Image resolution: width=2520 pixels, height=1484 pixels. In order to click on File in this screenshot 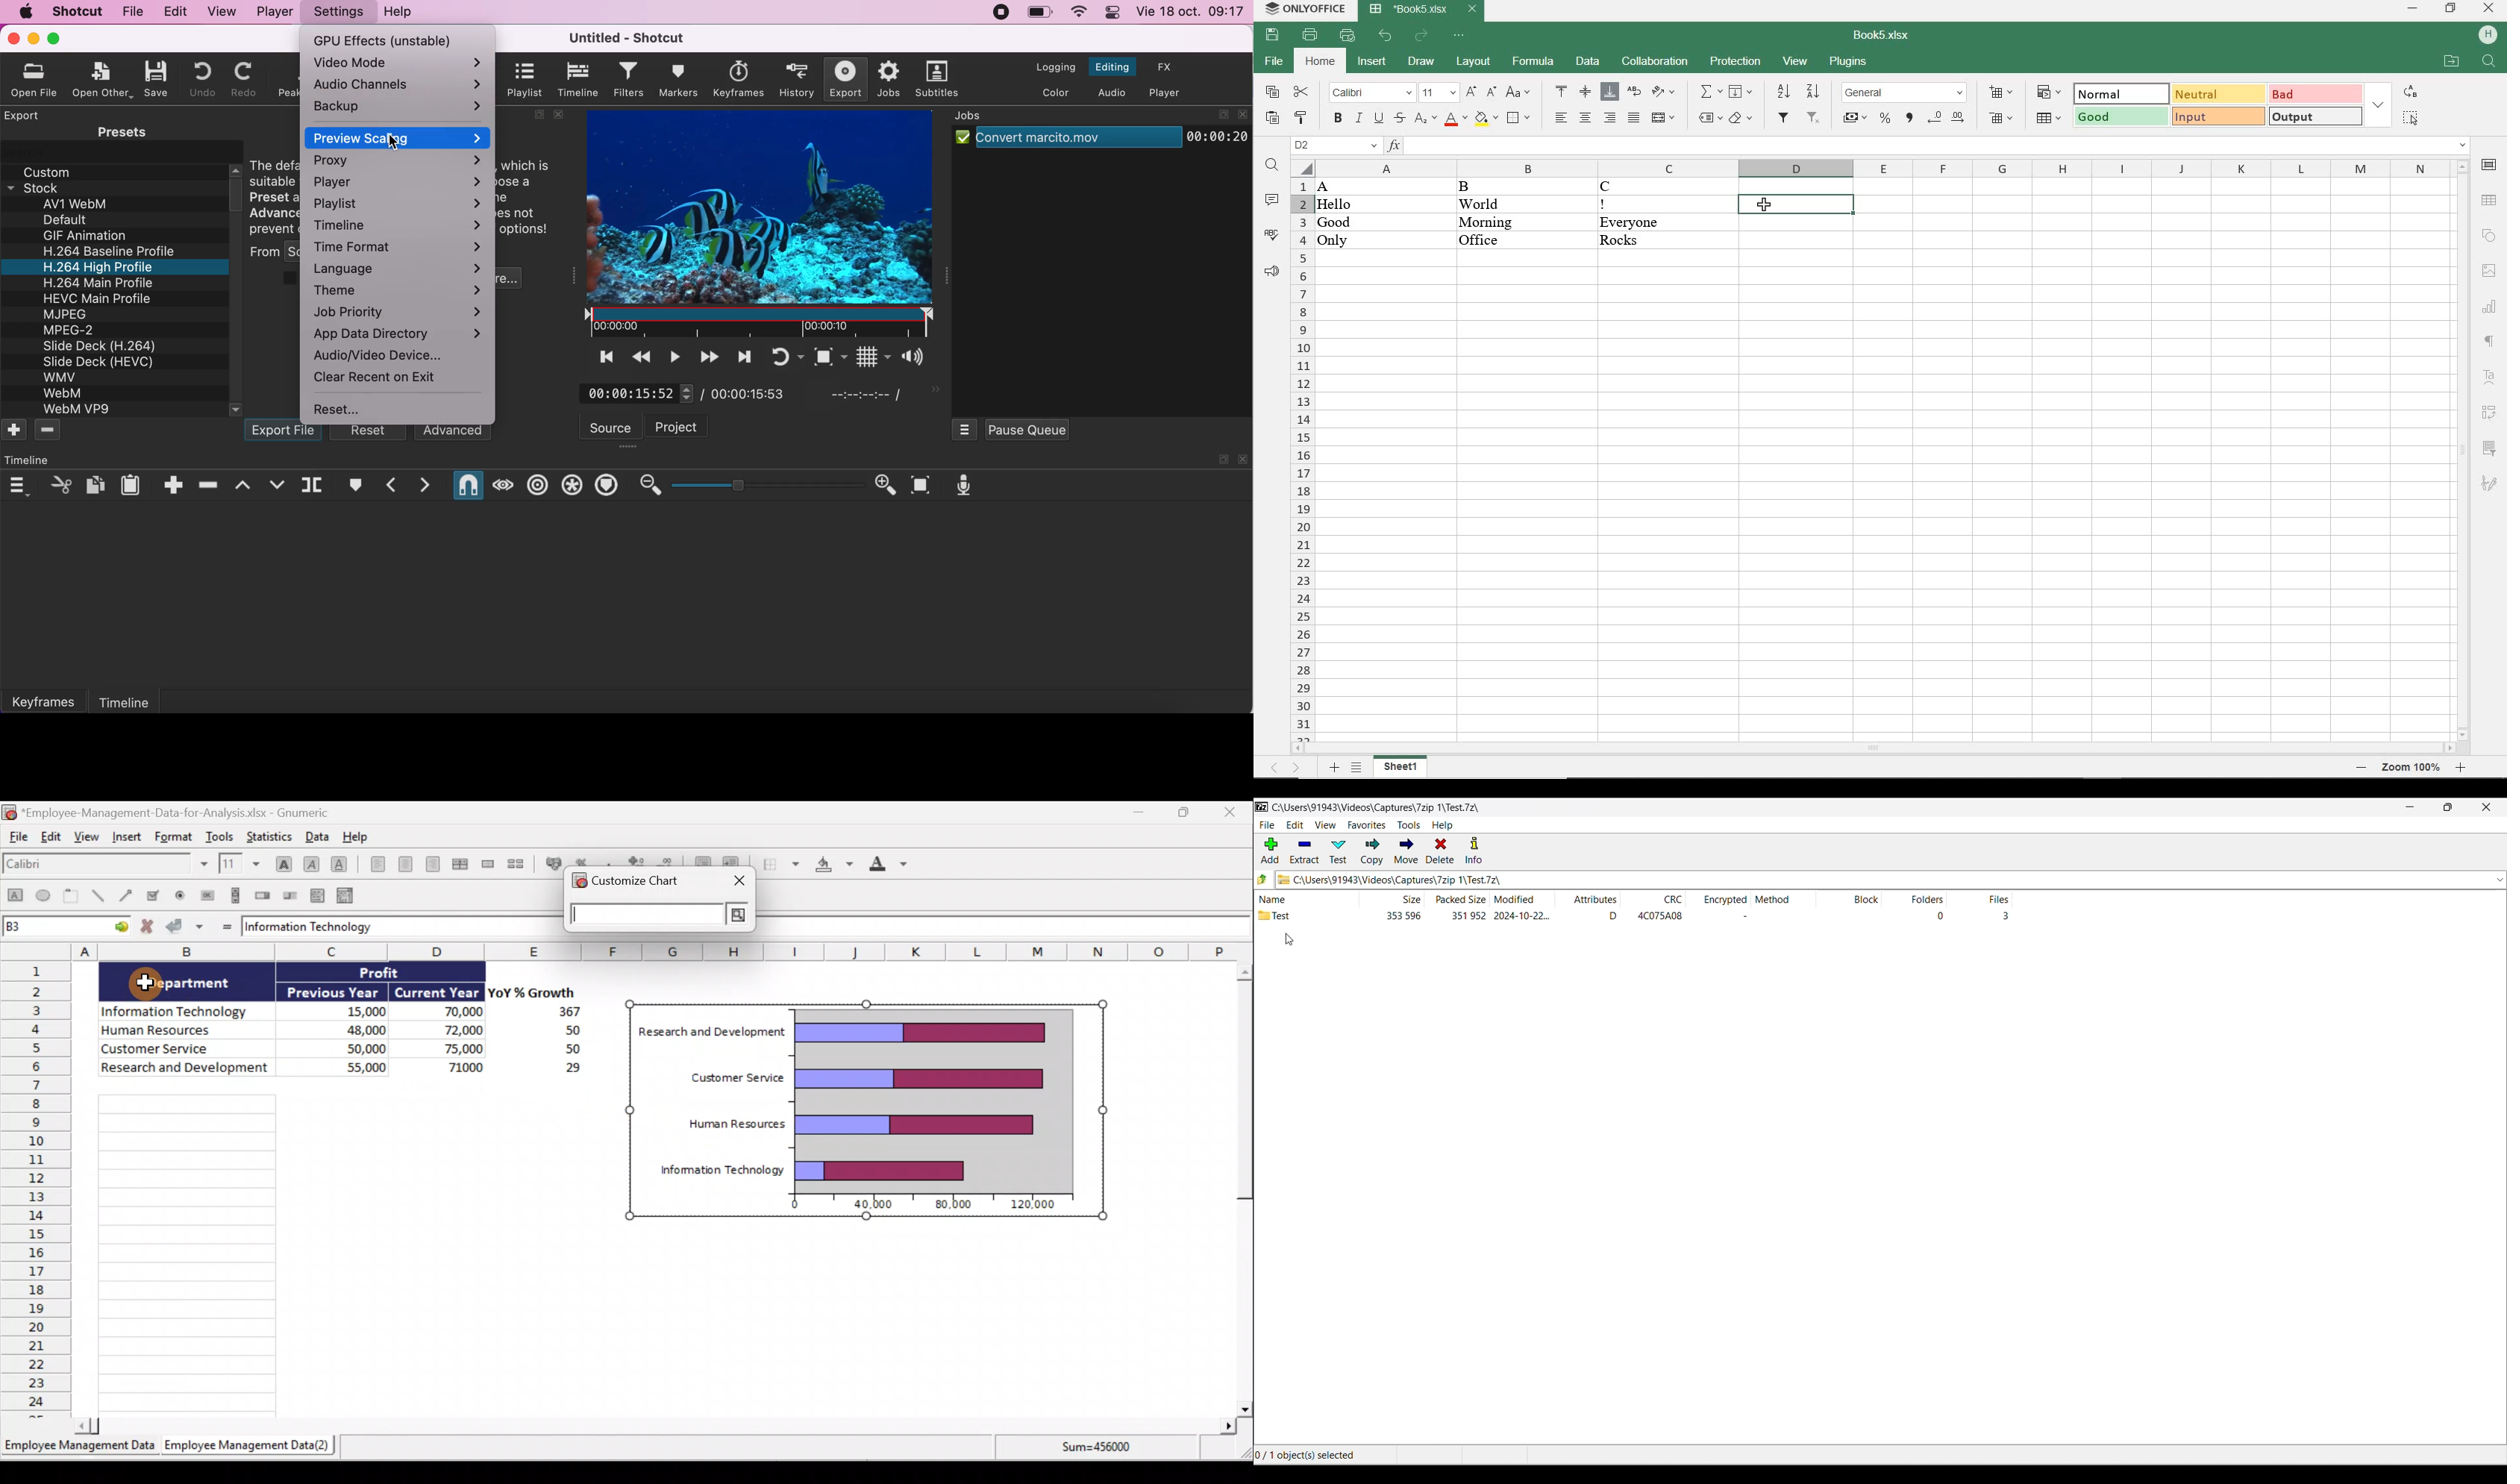, I will do `click(18, 840)`.